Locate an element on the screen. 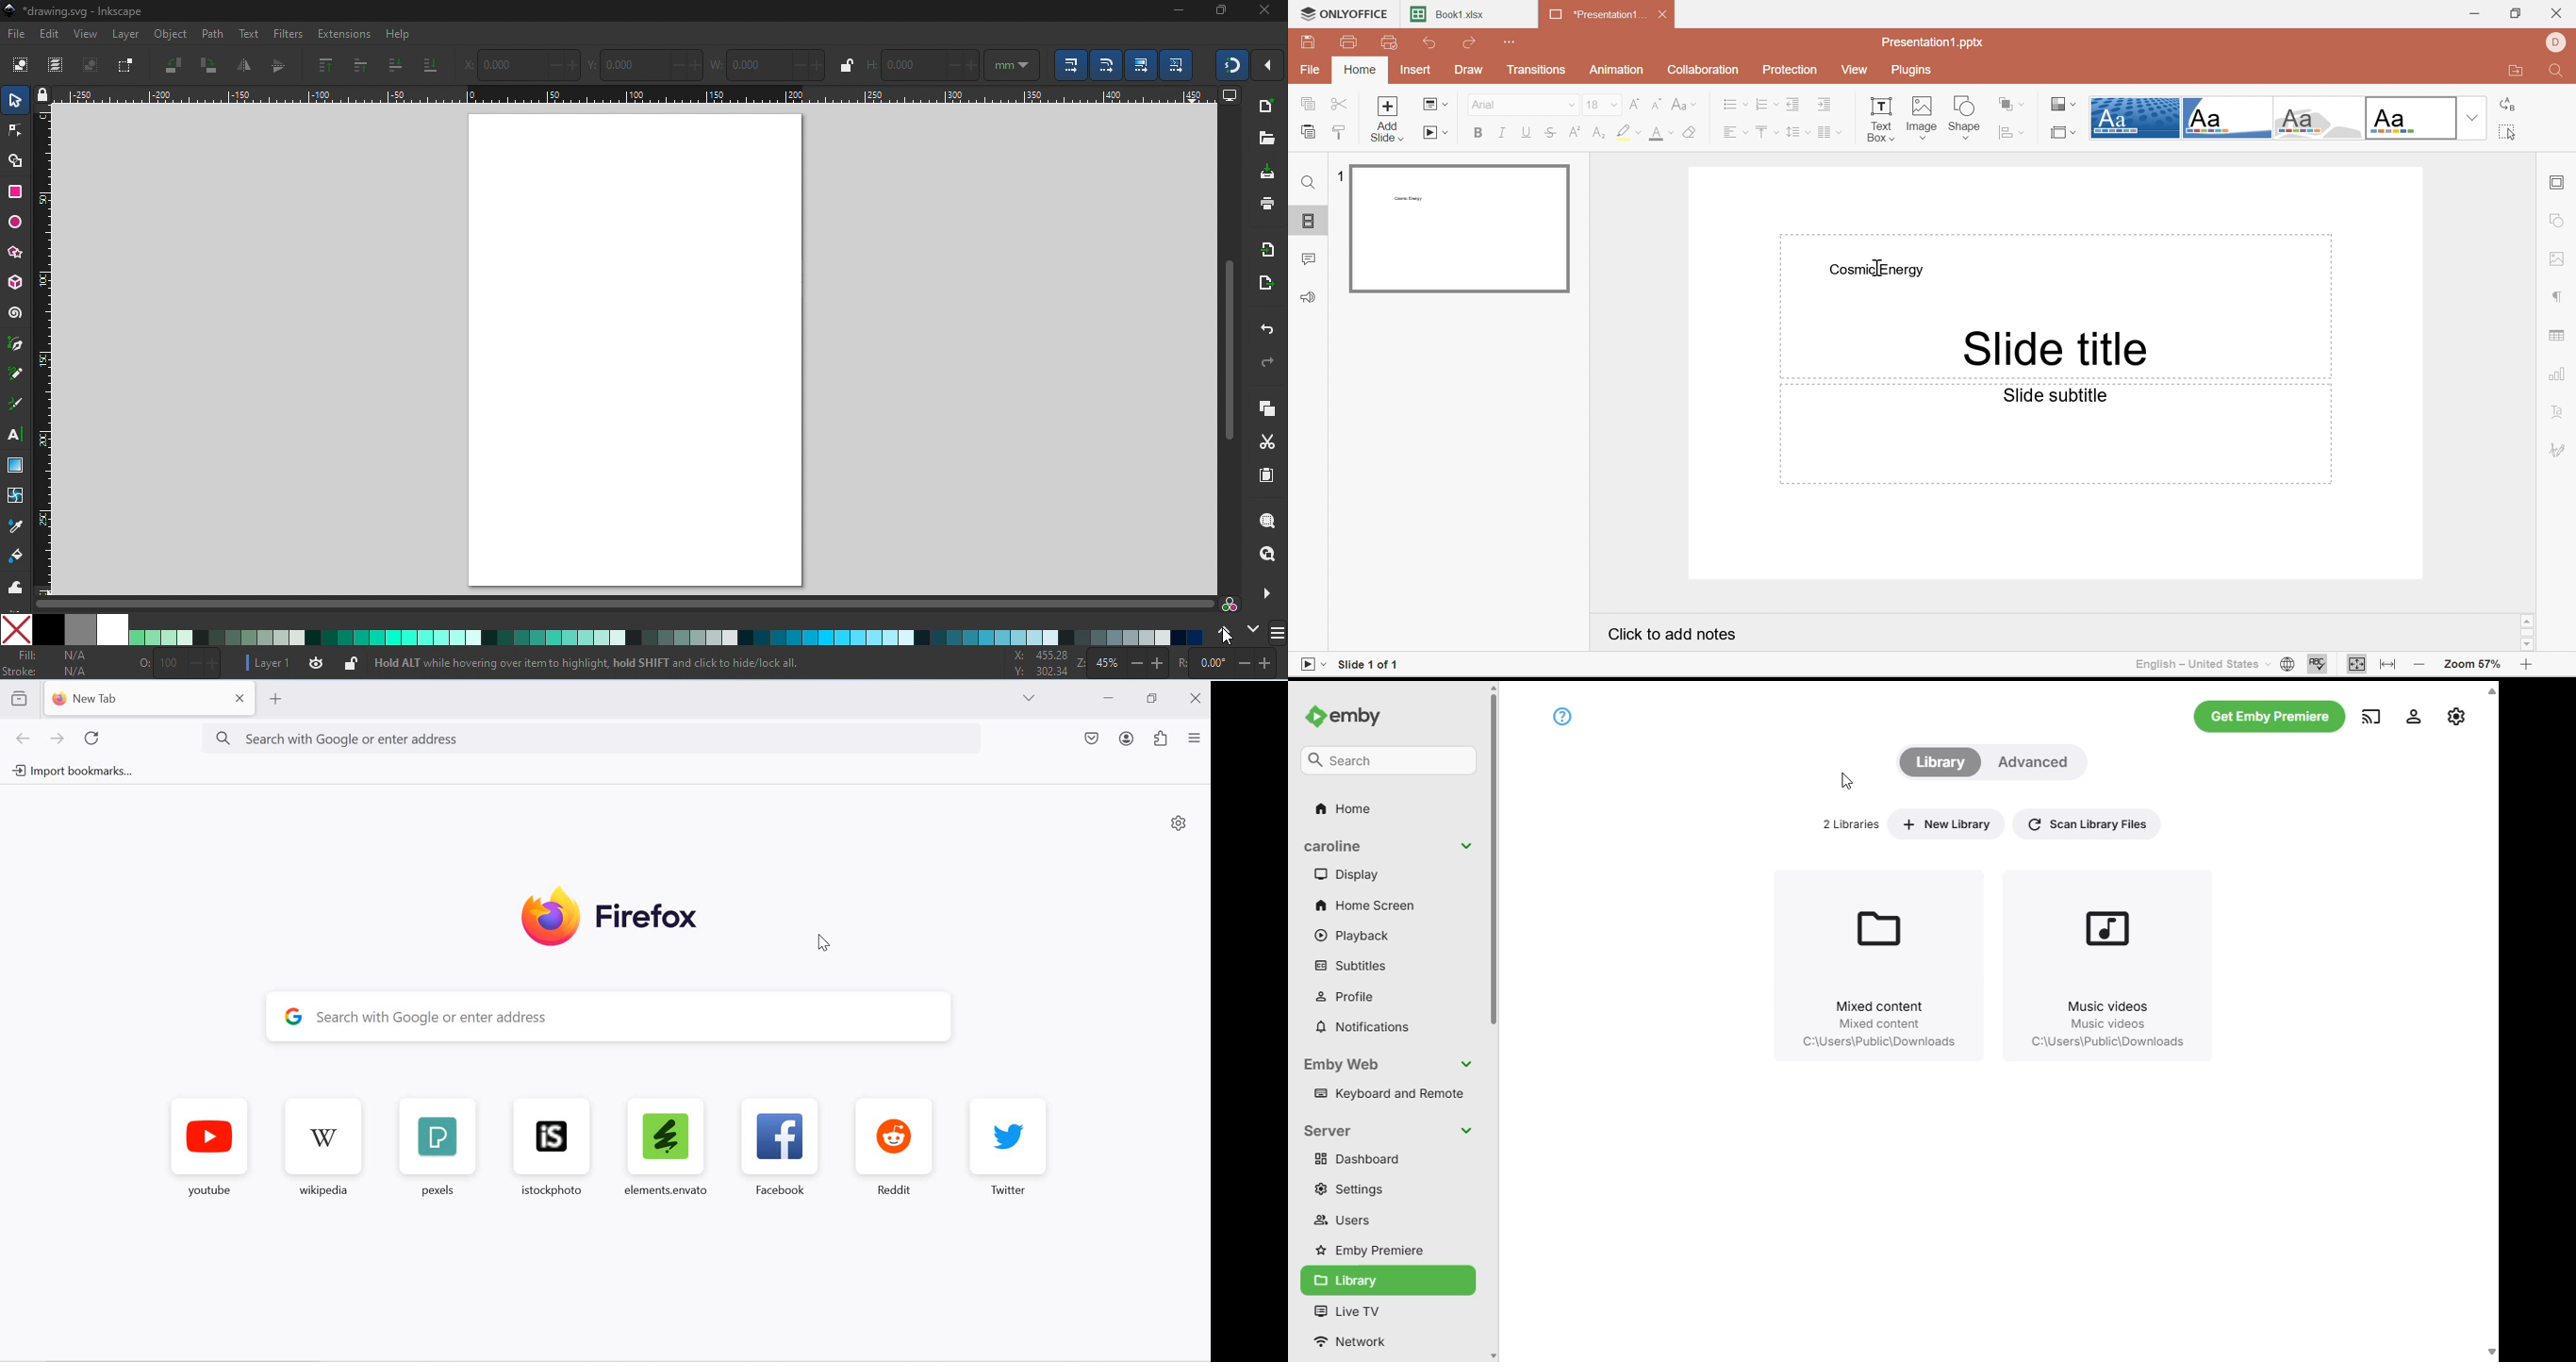  Strikethrough is located at coordinates (1552, 136).